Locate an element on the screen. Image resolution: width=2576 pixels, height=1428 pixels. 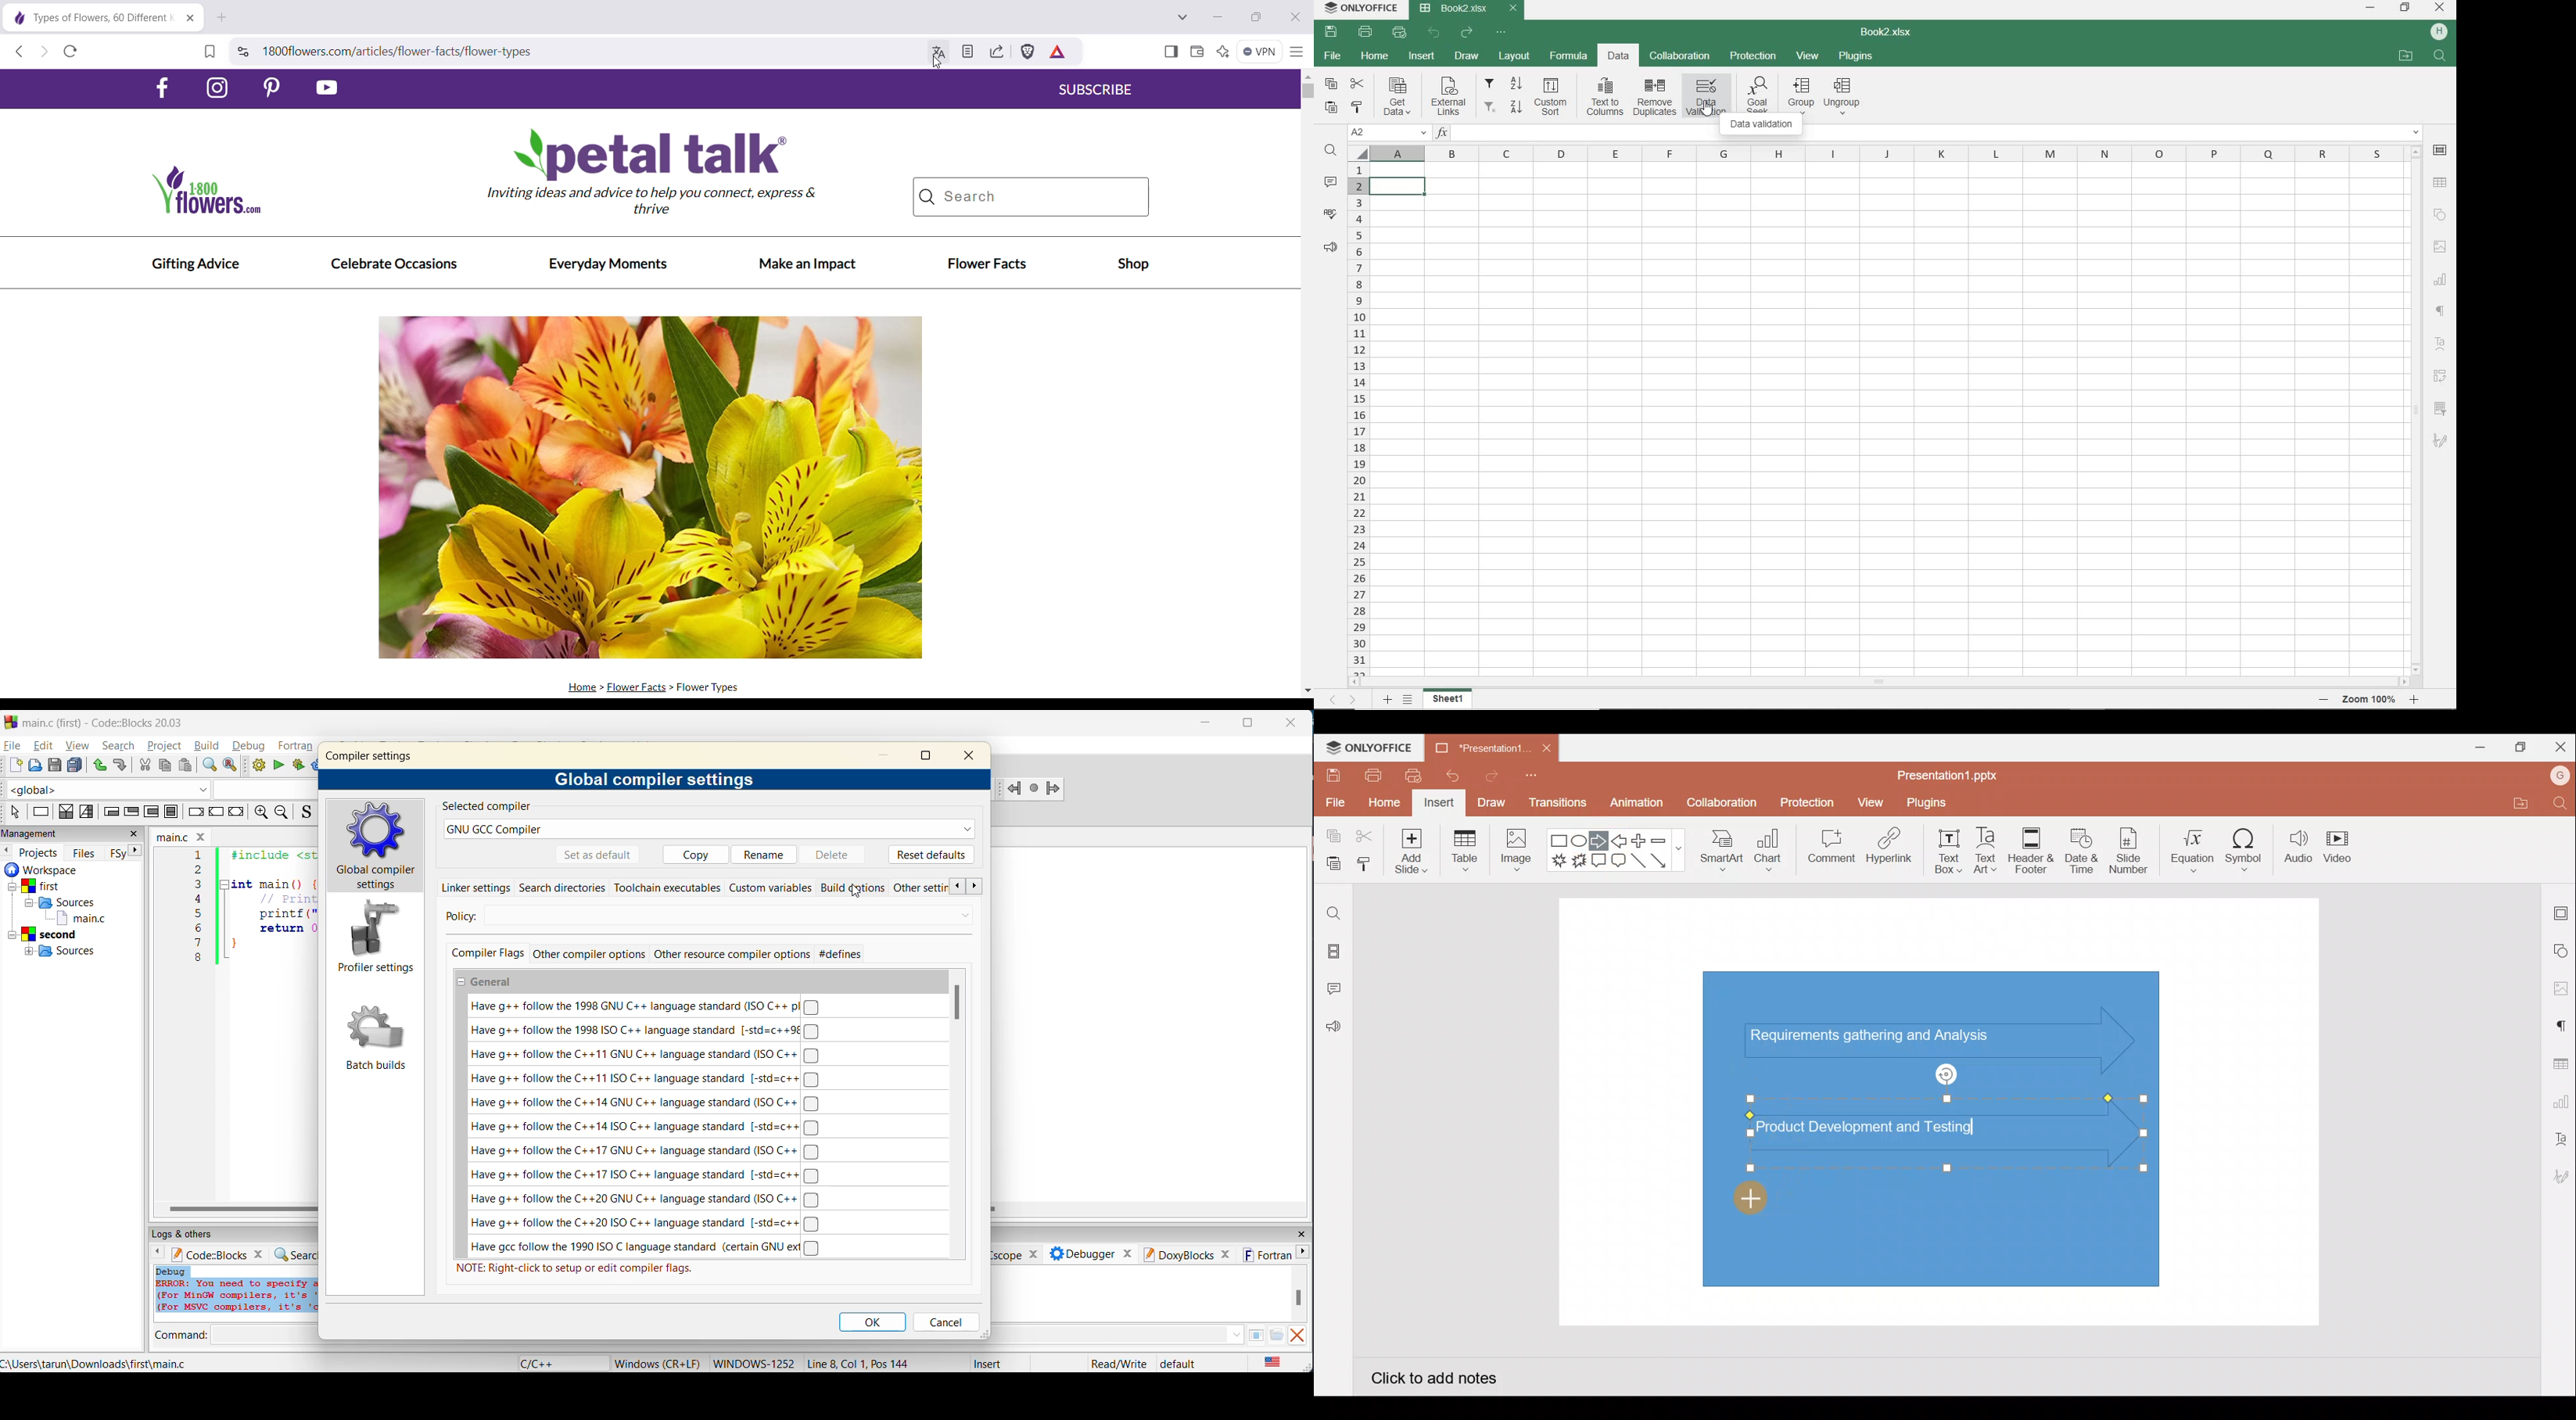
global compiler settings is located at coordinates (379, 849).